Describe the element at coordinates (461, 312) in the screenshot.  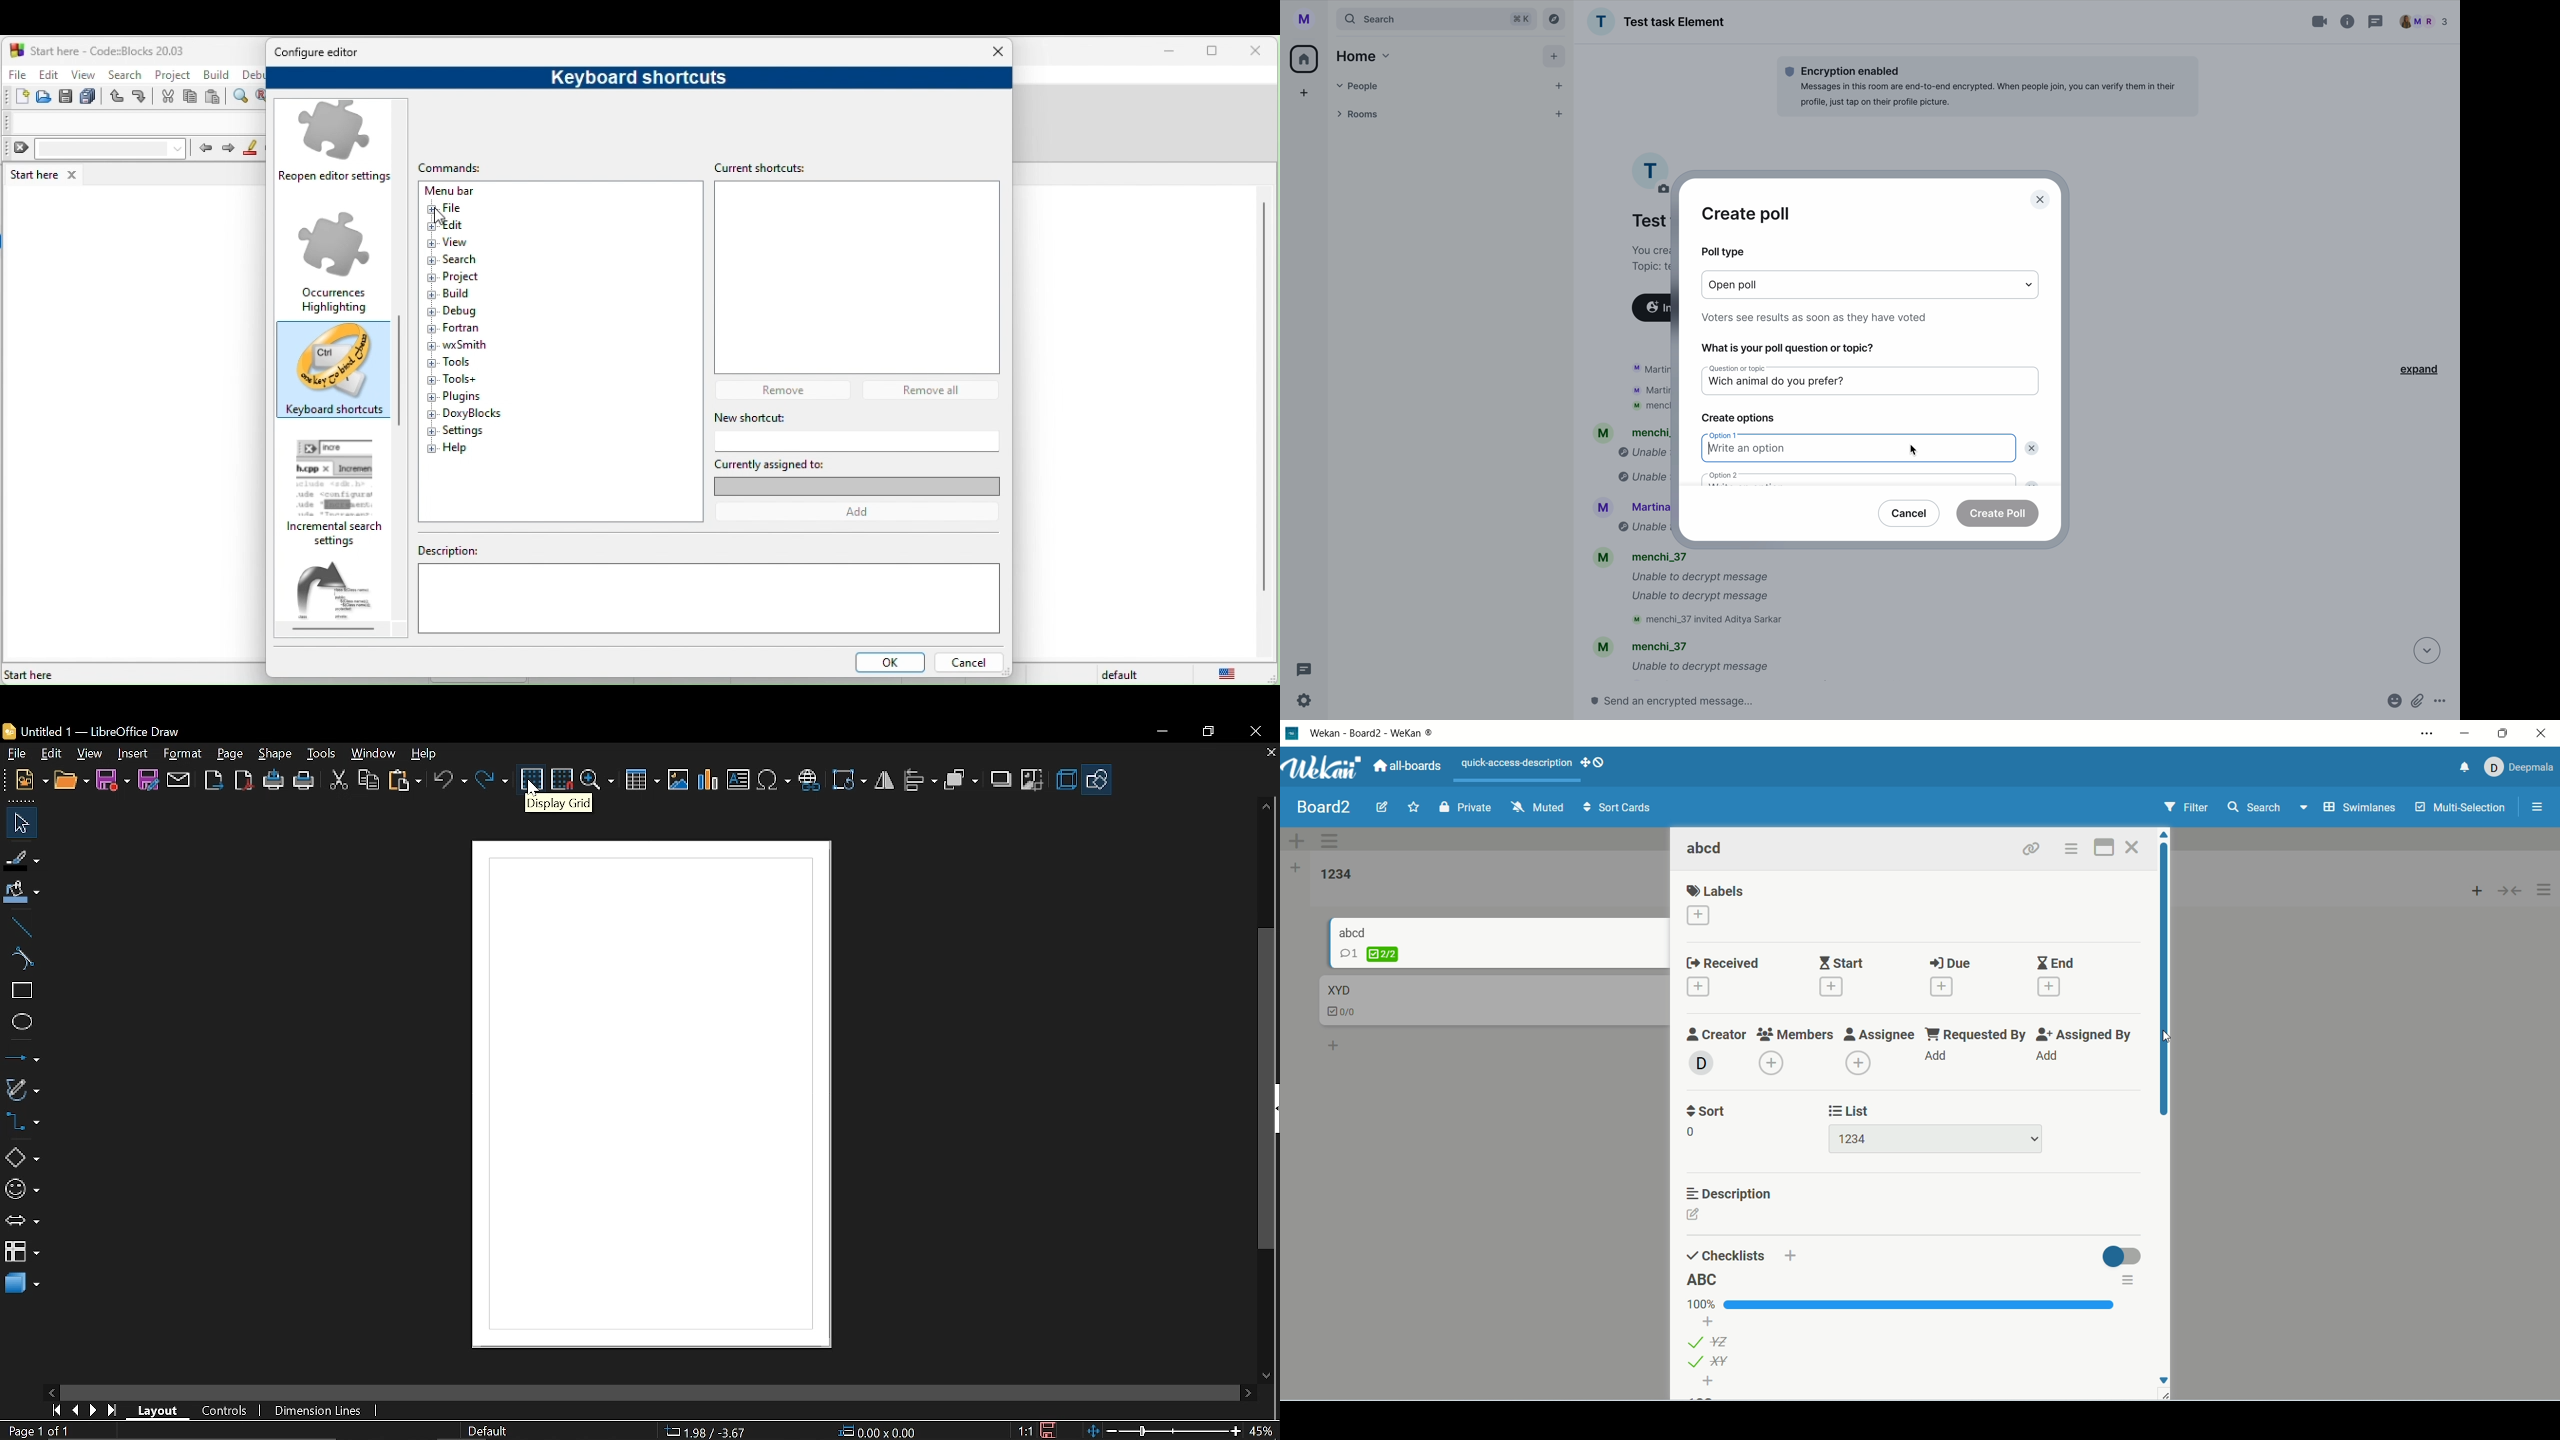
I see `debug` at that location.